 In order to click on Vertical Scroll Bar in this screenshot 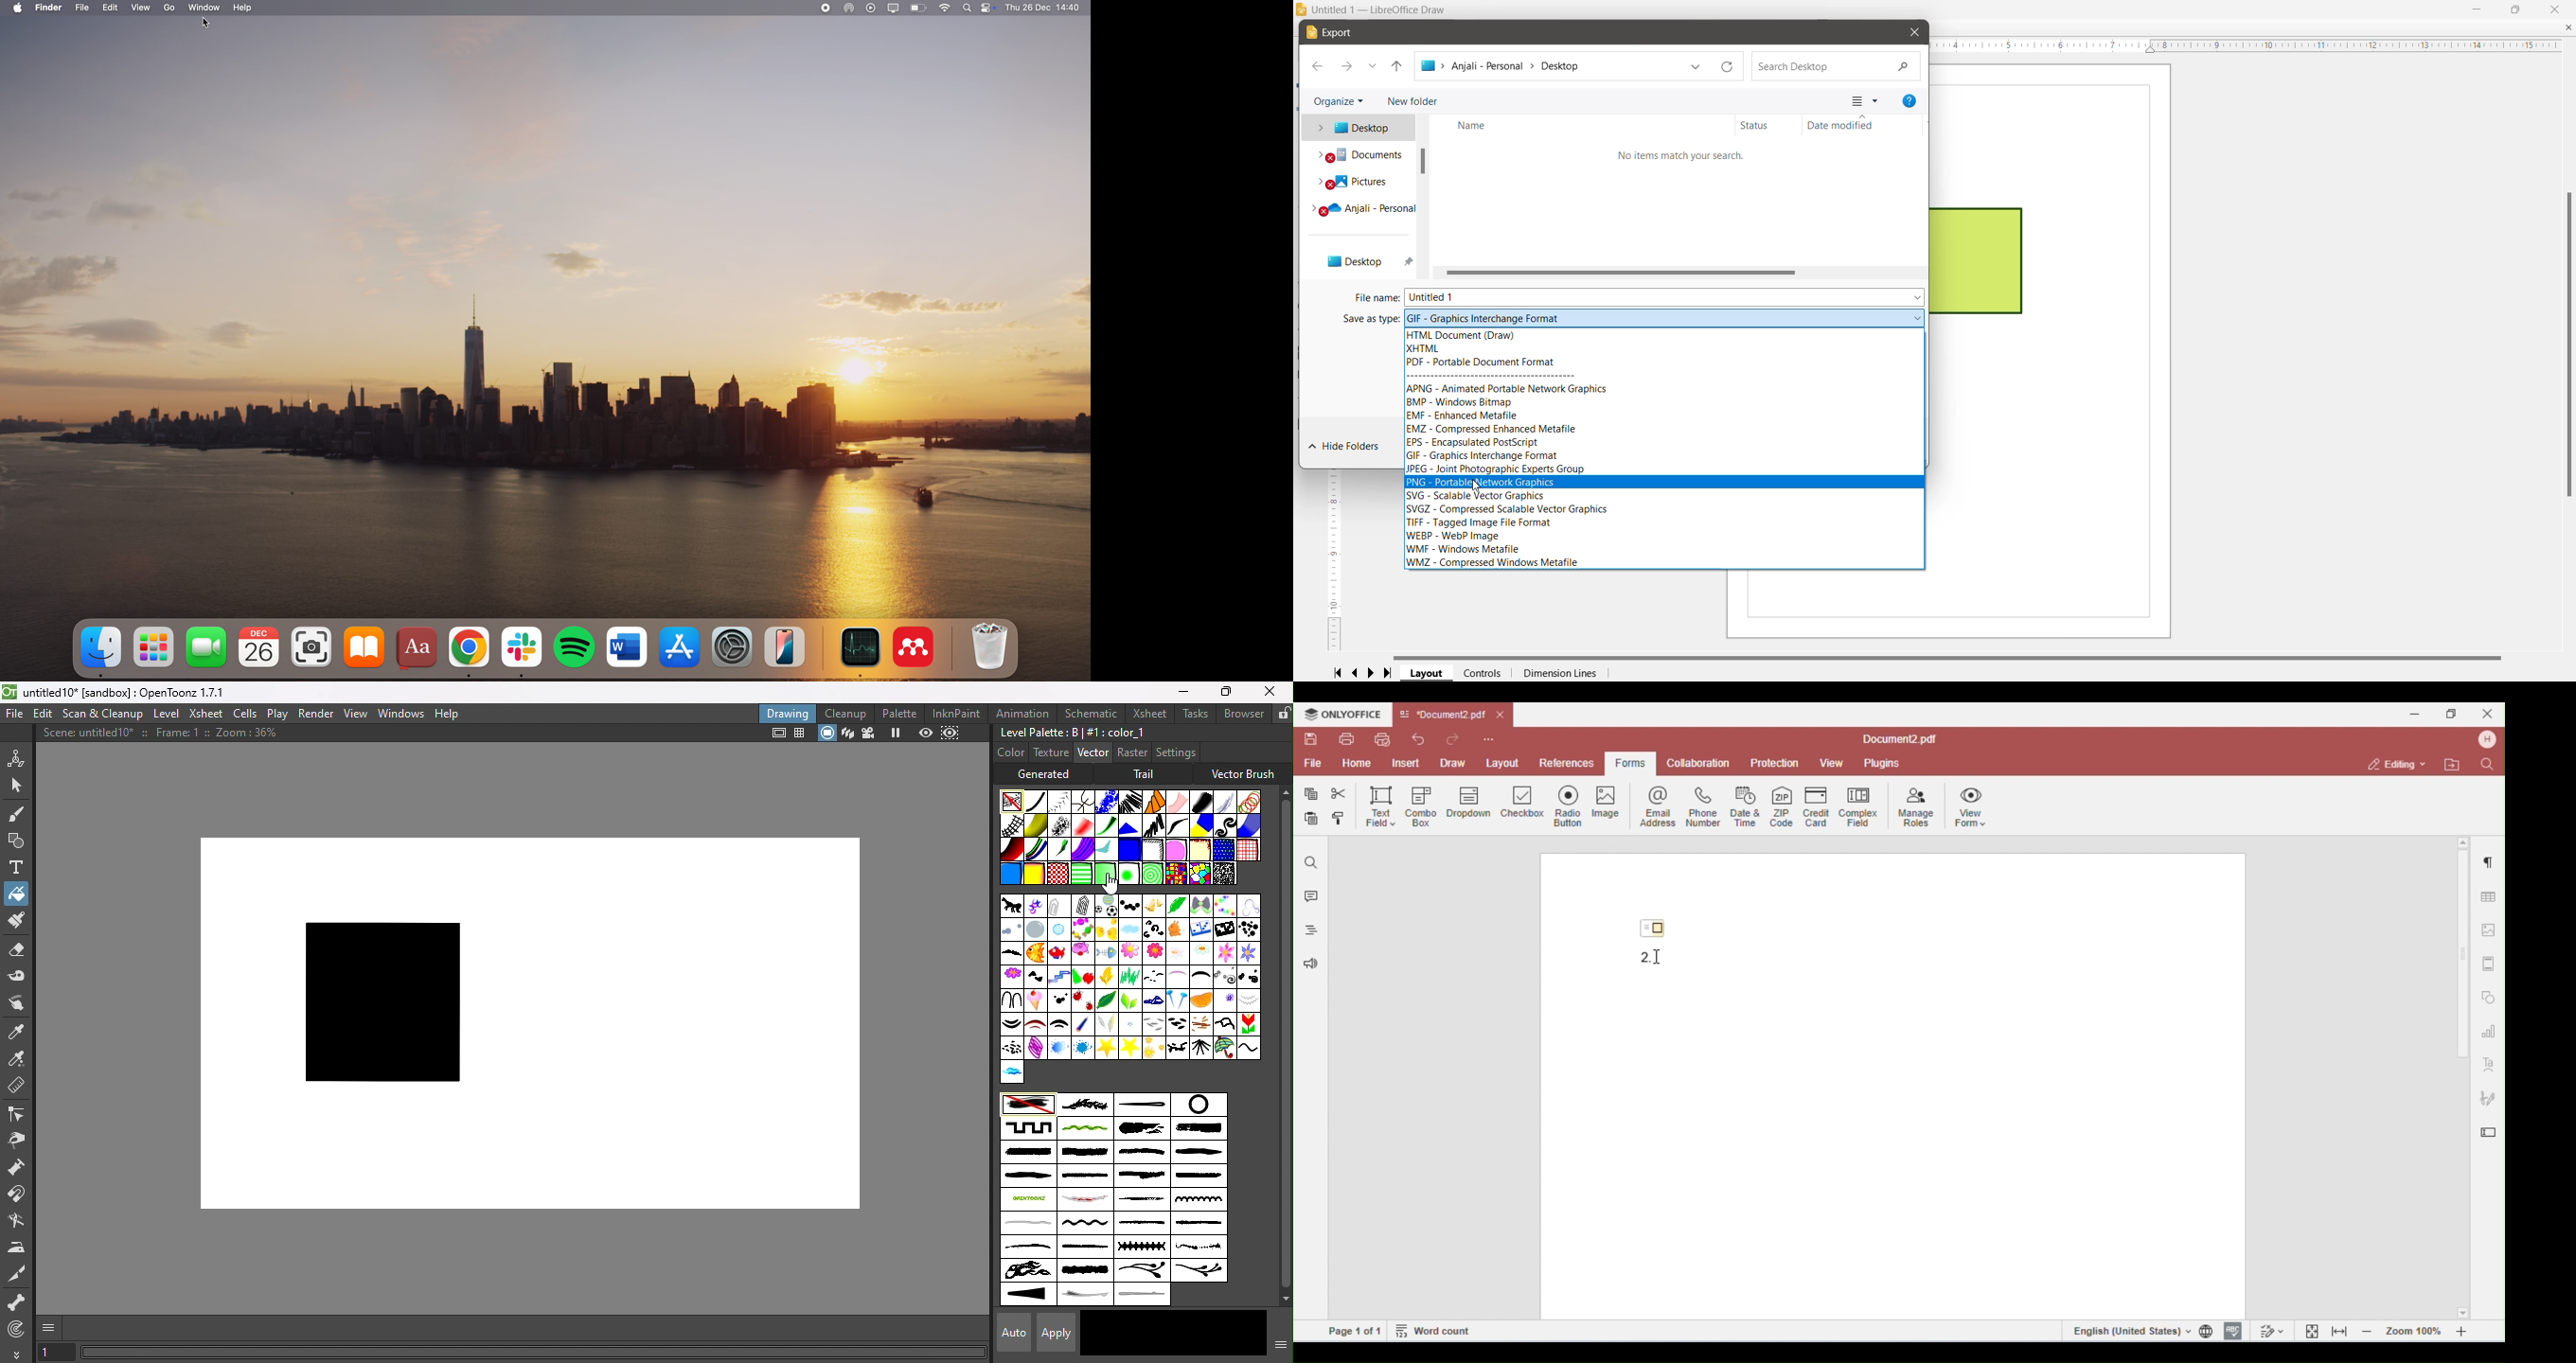, I will do `click(2567, 344)`.